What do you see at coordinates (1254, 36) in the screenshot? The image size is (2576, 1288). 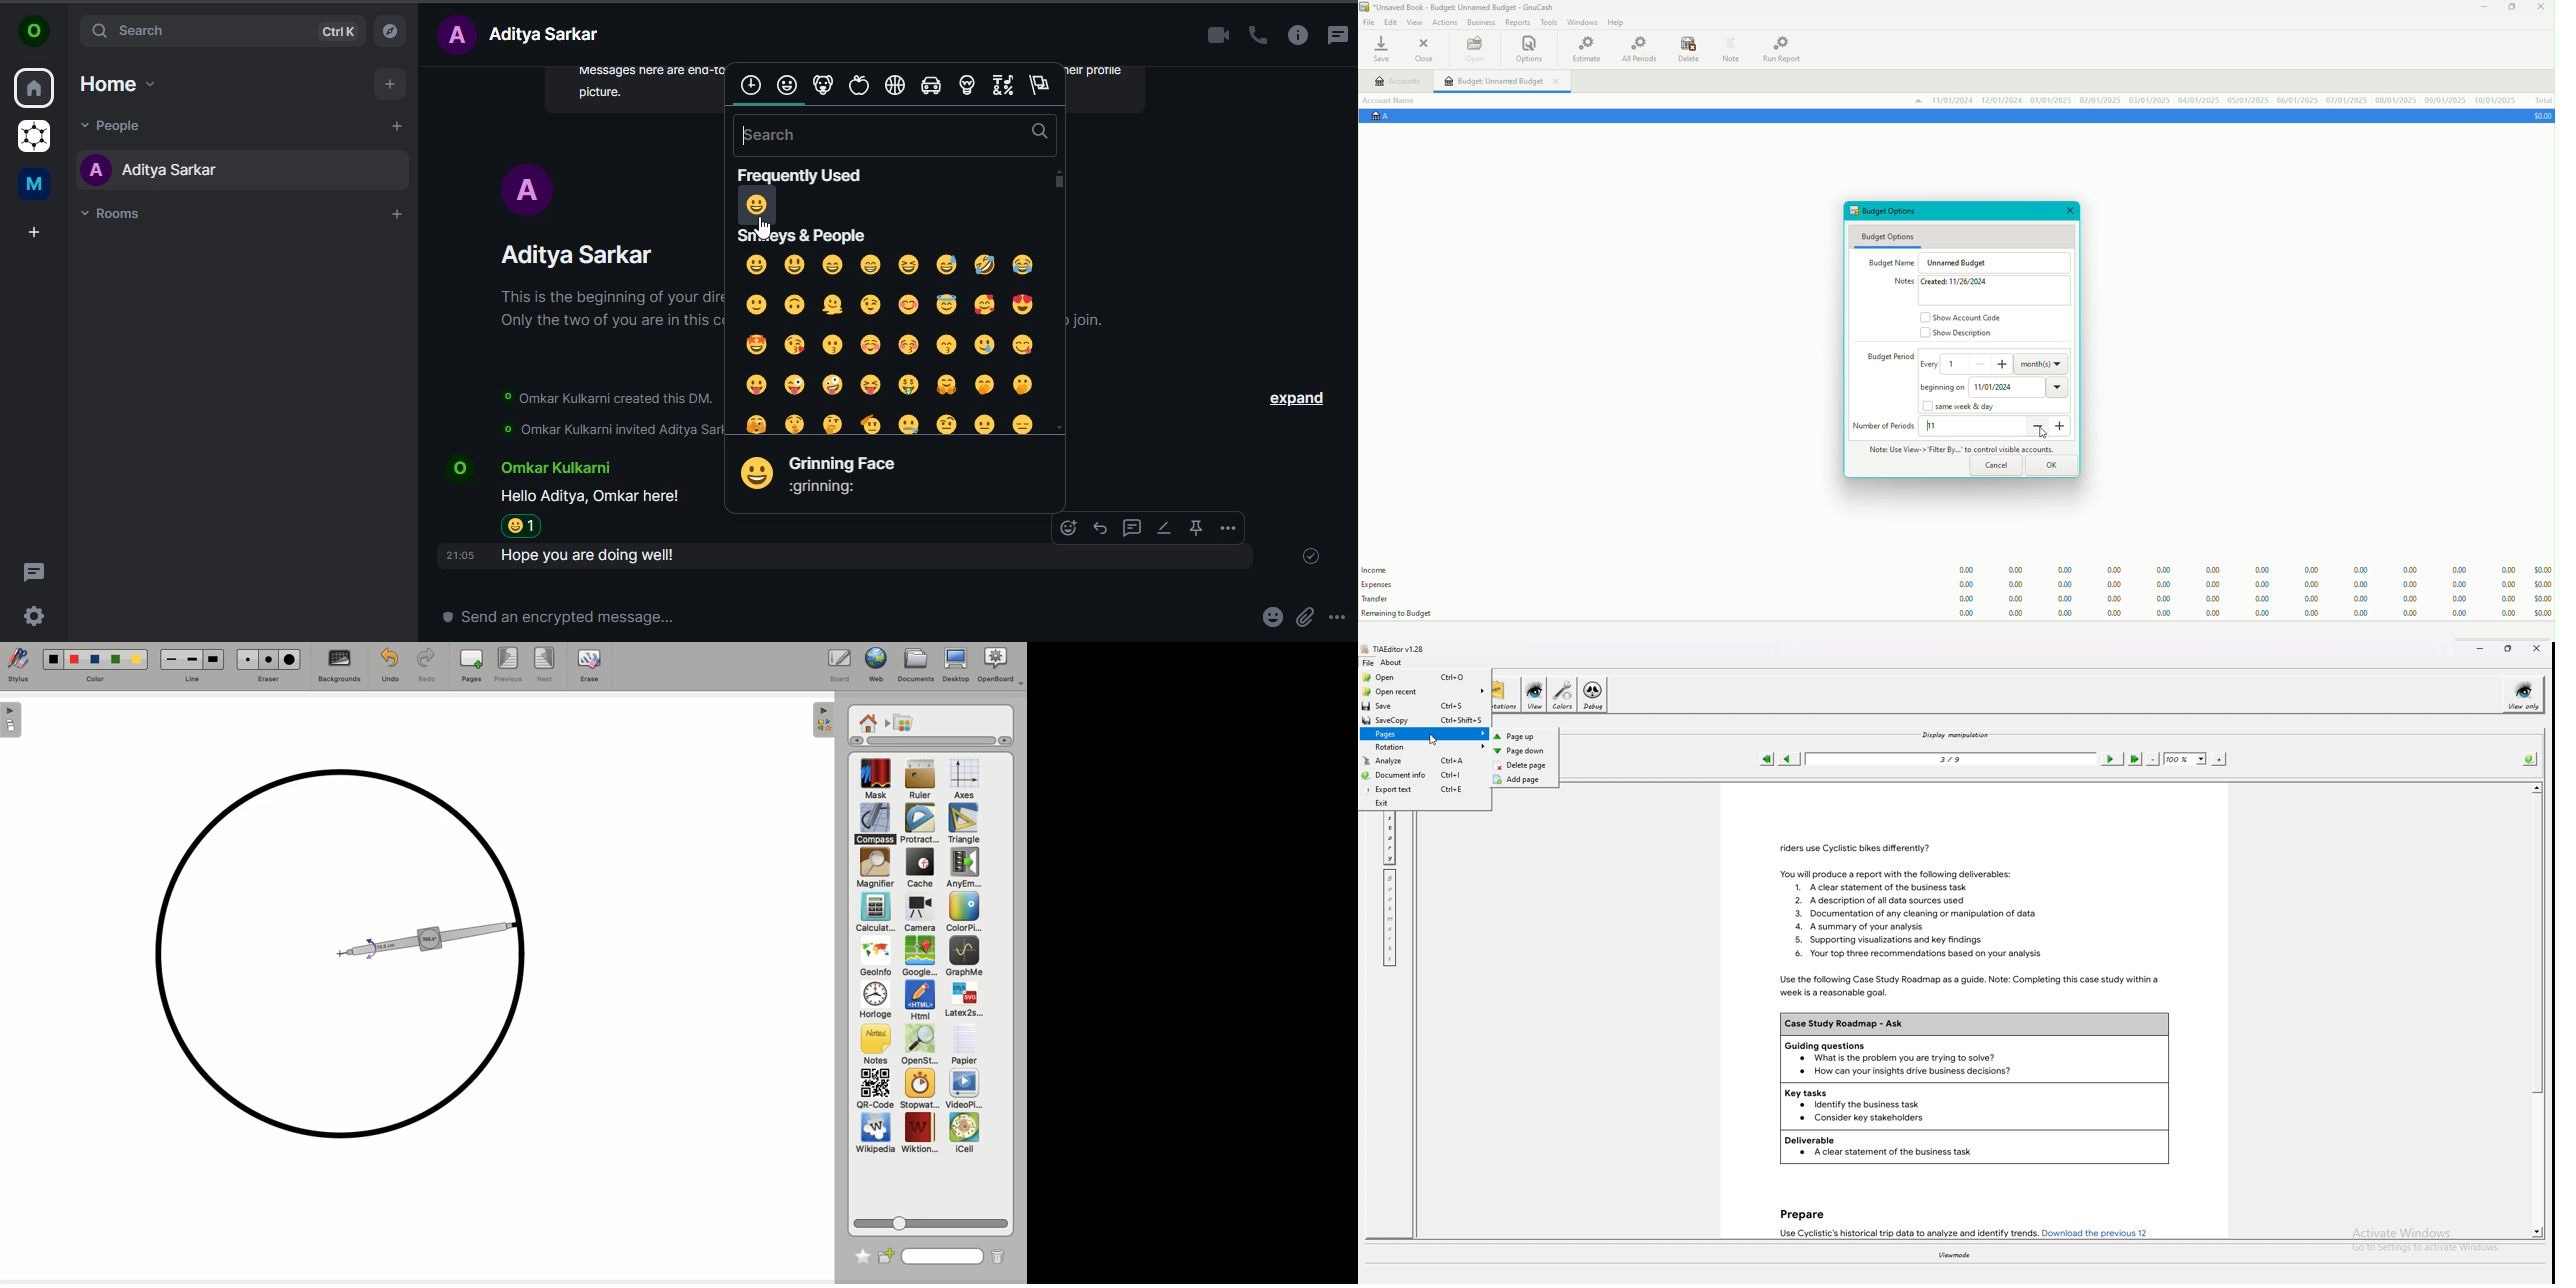 I see `voice call` at bounding box center [1254, 36].